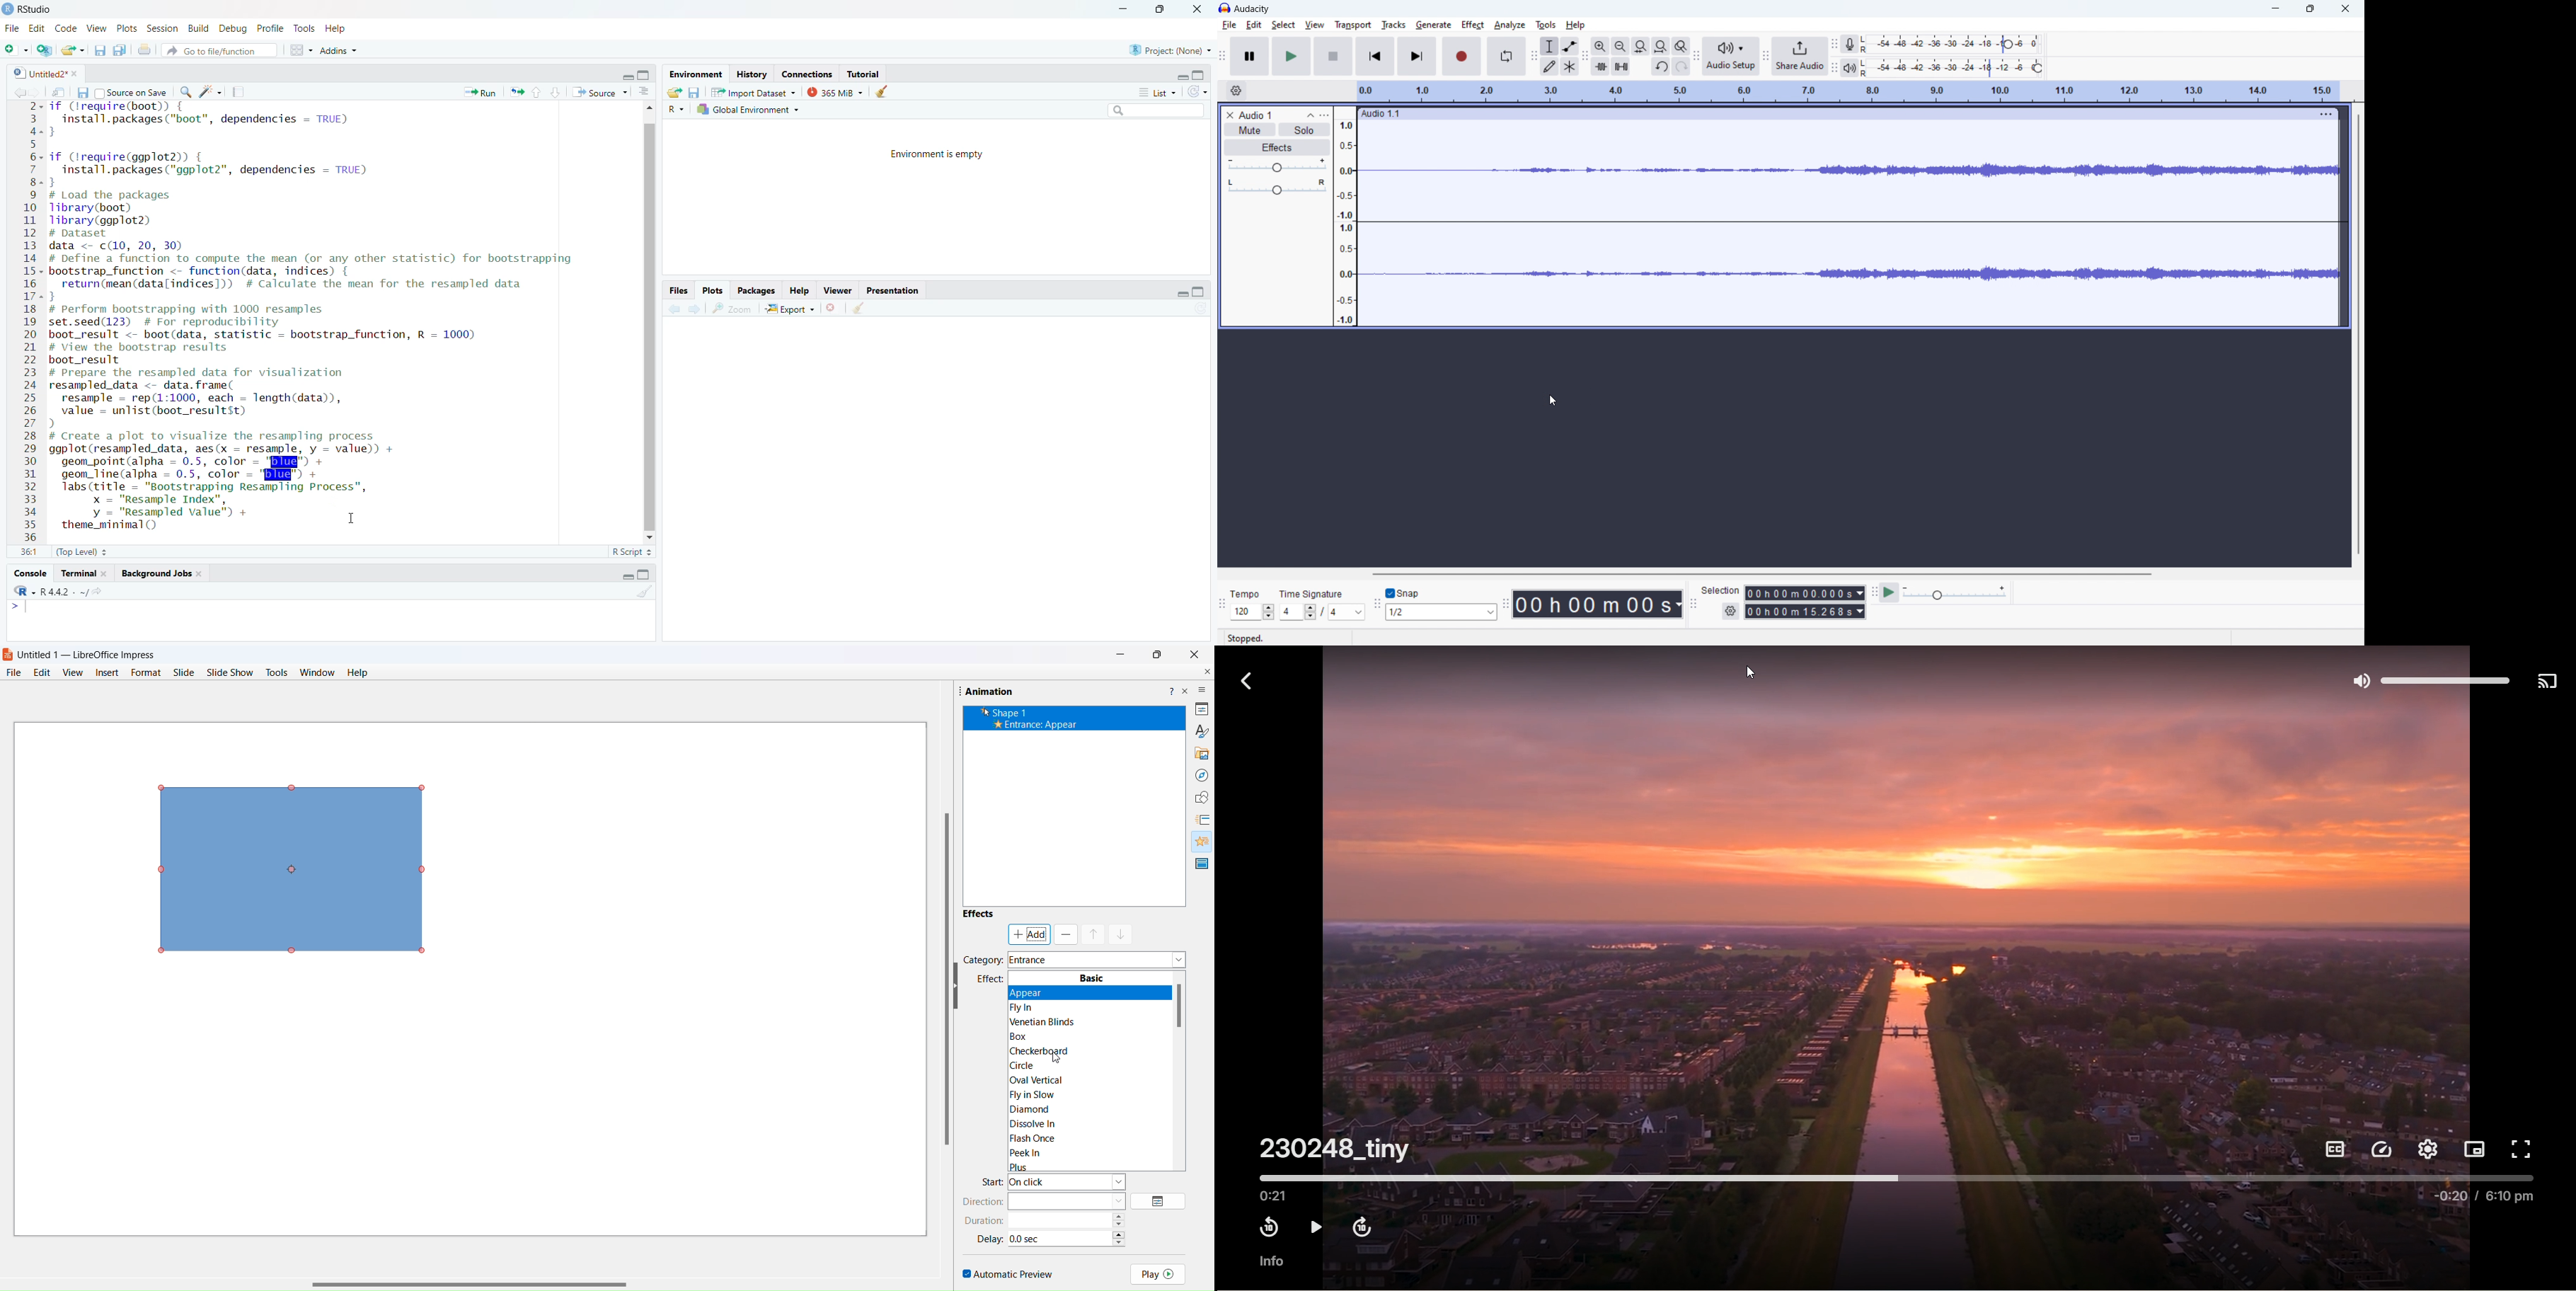 The image size is (2576, 1316). What do you see at coordinates (340, 49) in the screenshot?
I see ` Addins ` at bounding box center [340, 49].